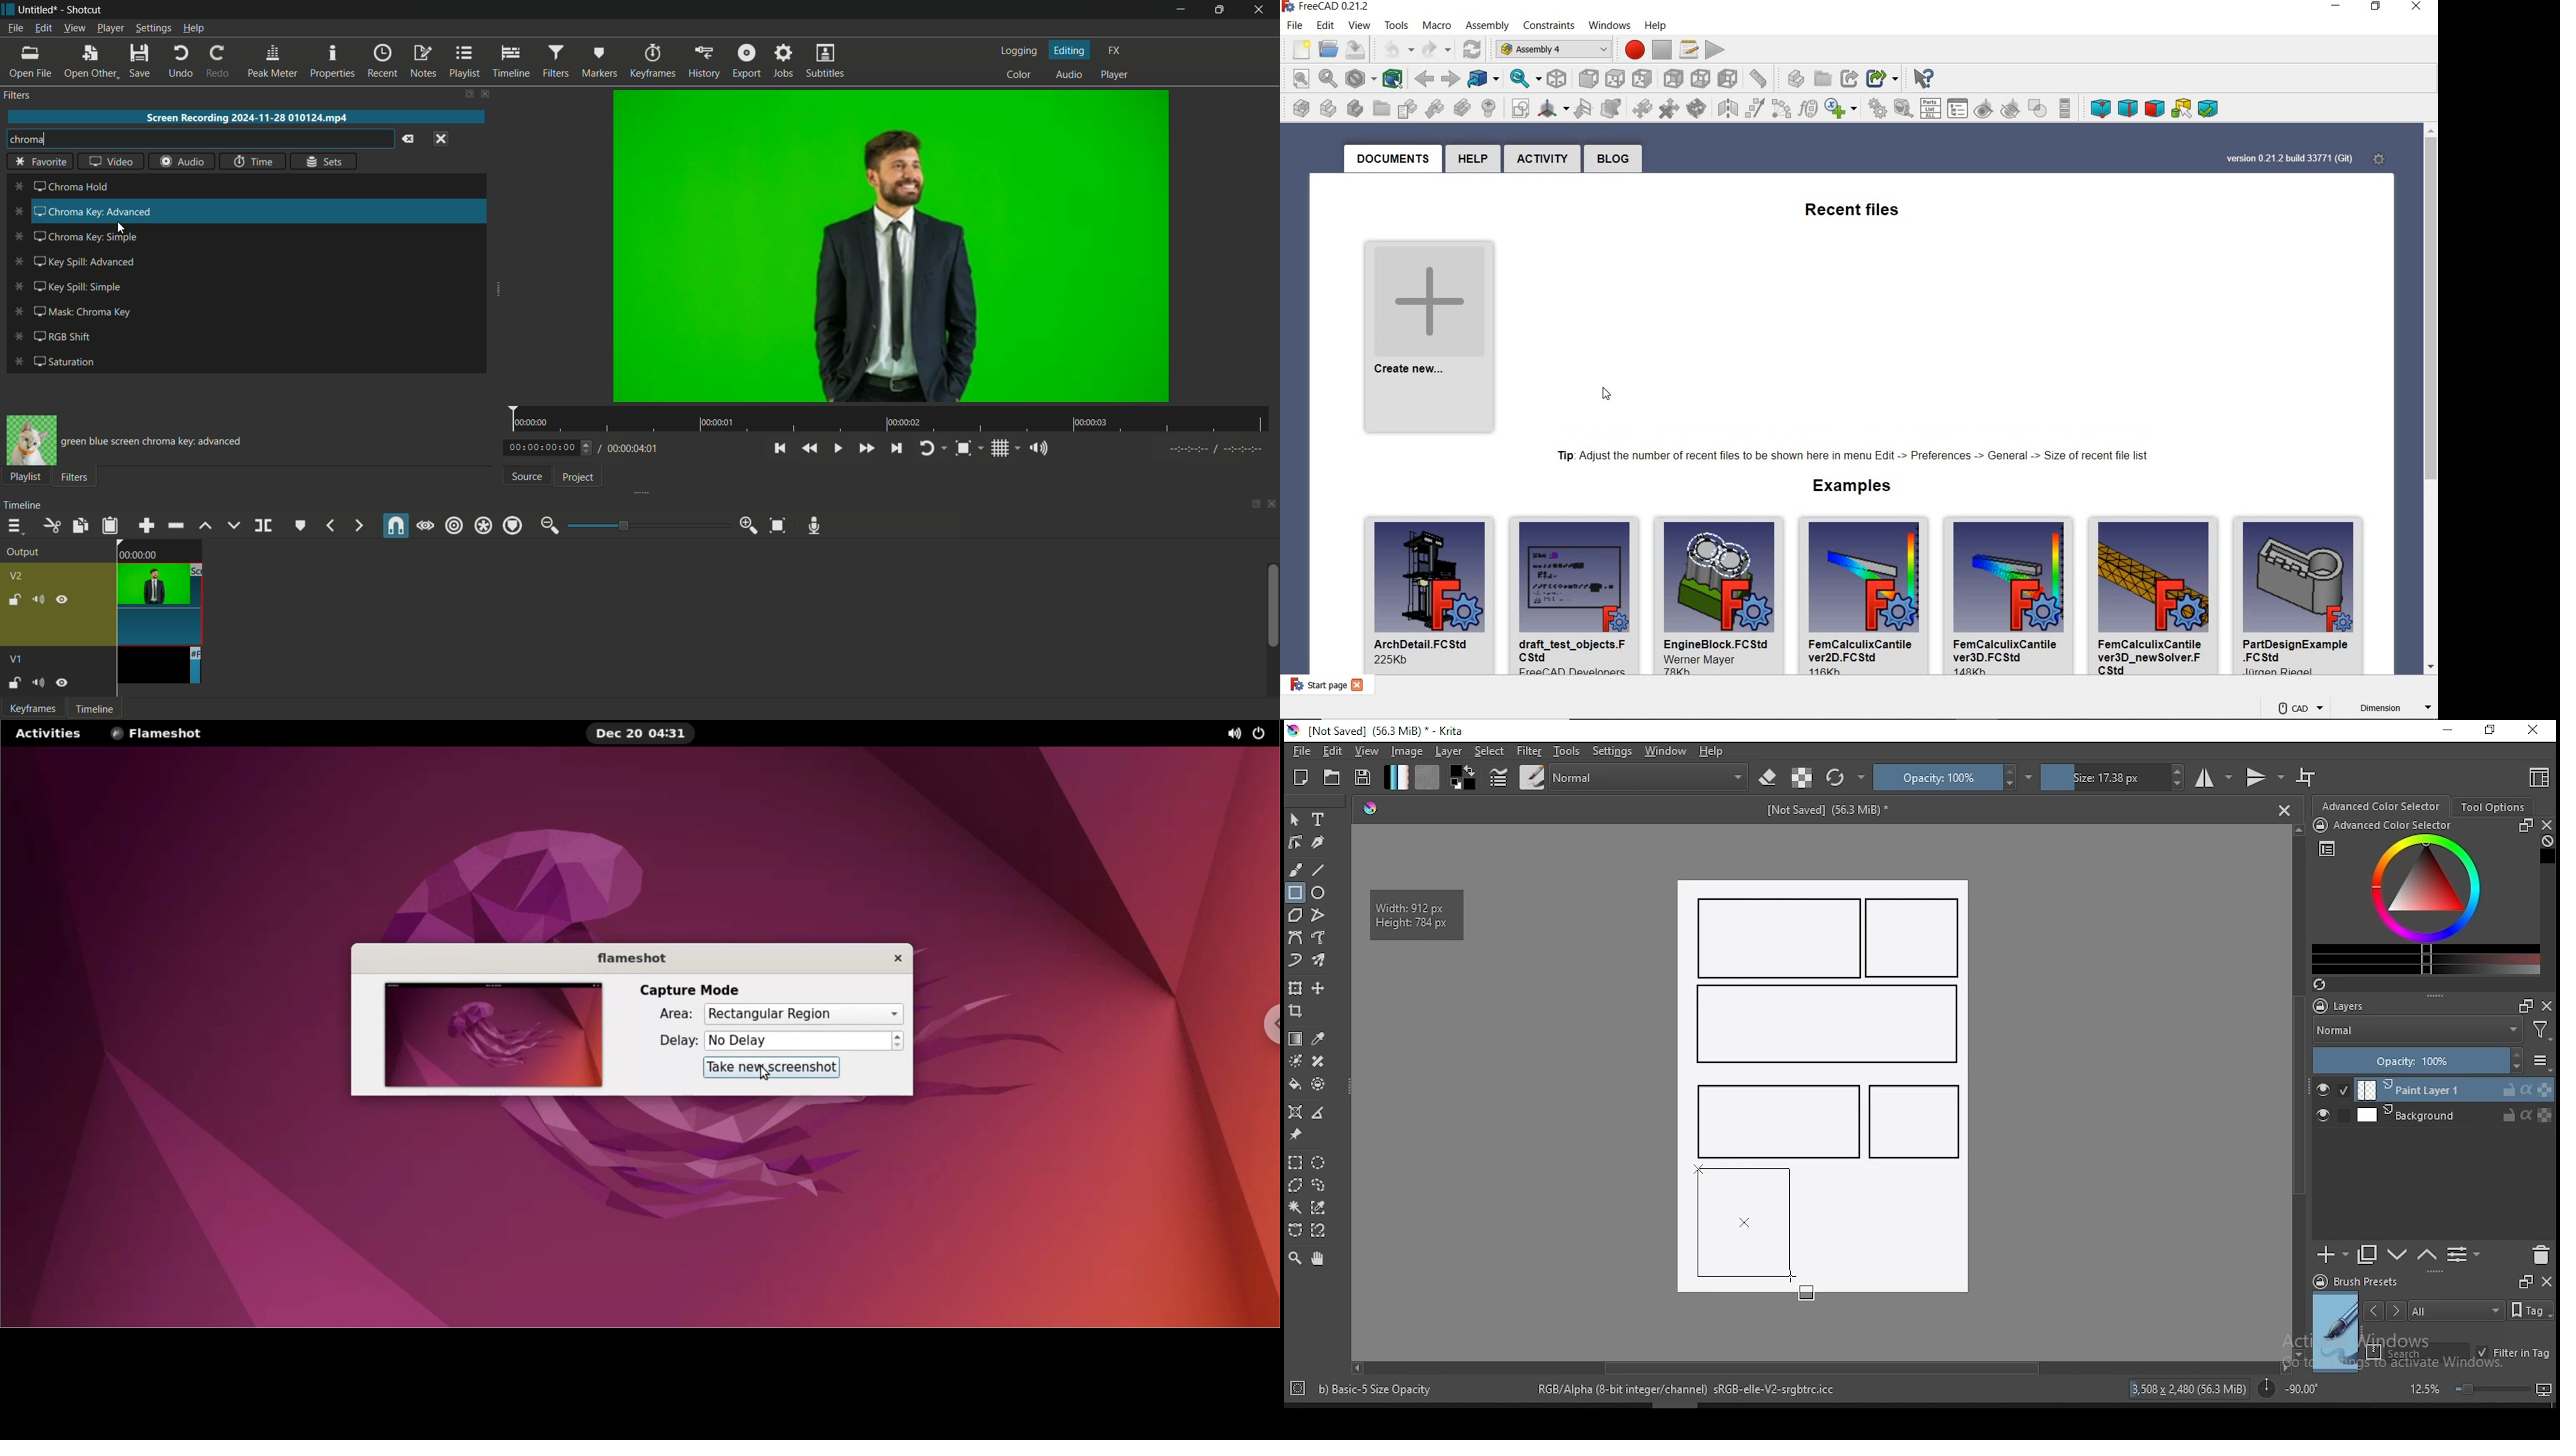  I want to click on new layer, so click(2333, 1254).